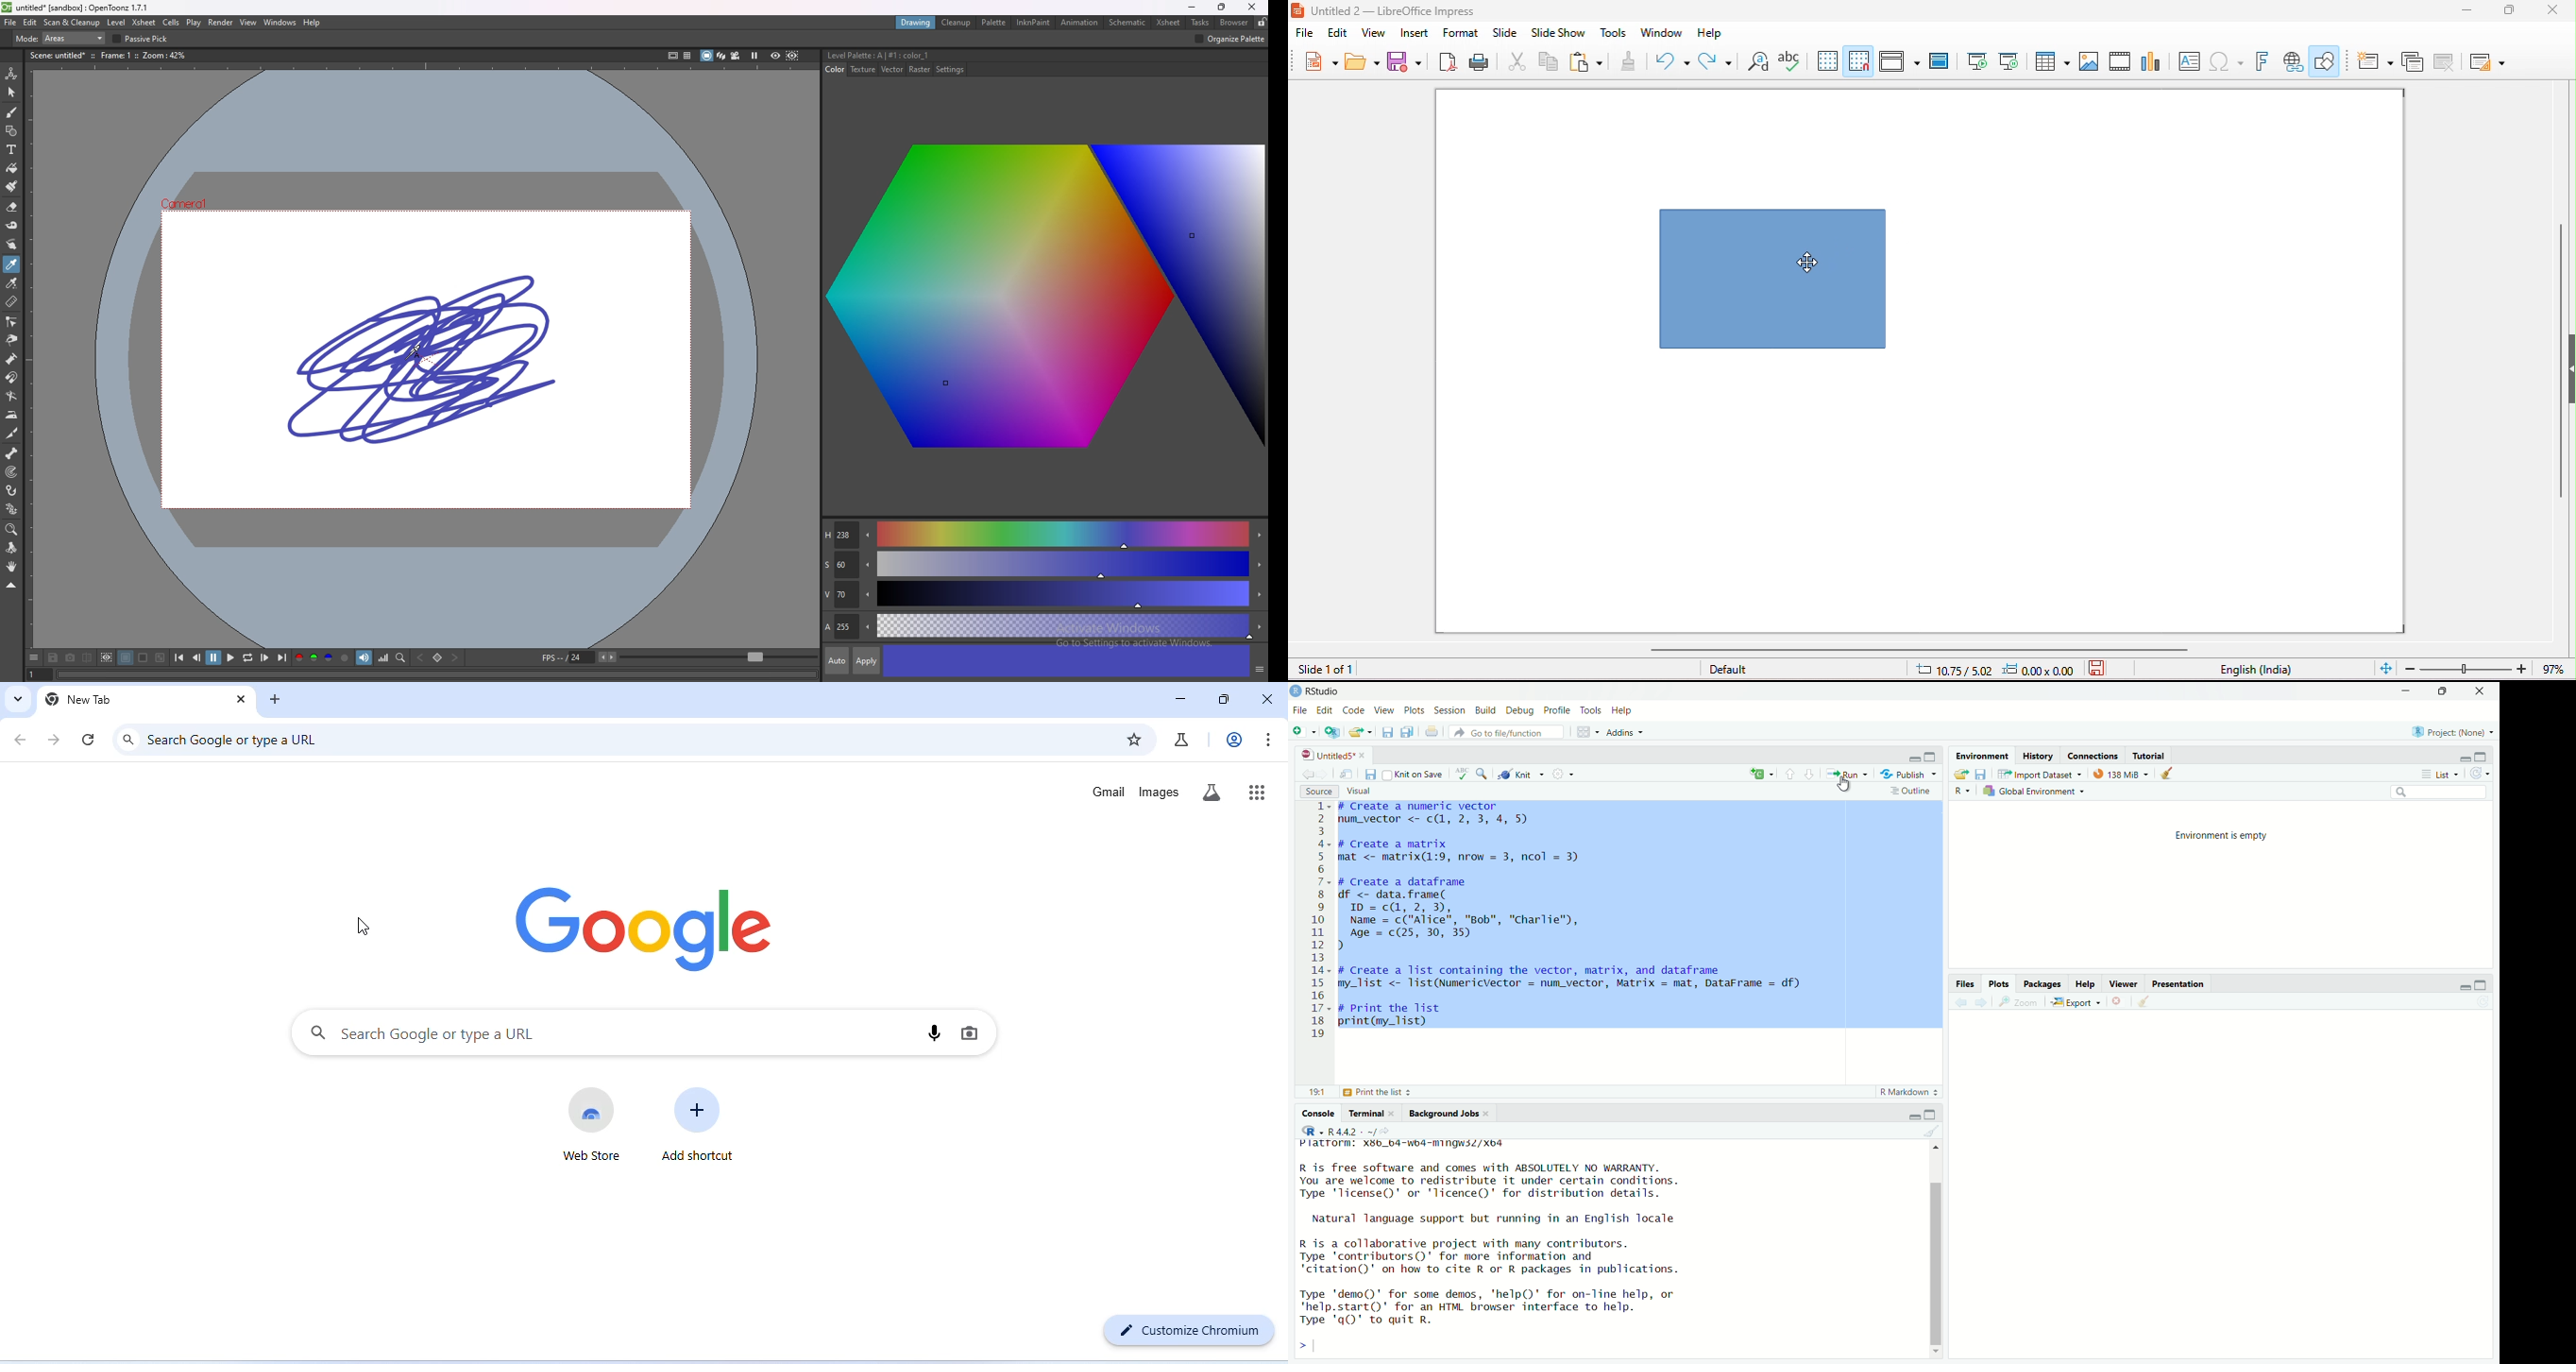  What do you see at coordinates (1983, 755) in the screenshot?
I see `Environment` at bounding box center [1983, 755].